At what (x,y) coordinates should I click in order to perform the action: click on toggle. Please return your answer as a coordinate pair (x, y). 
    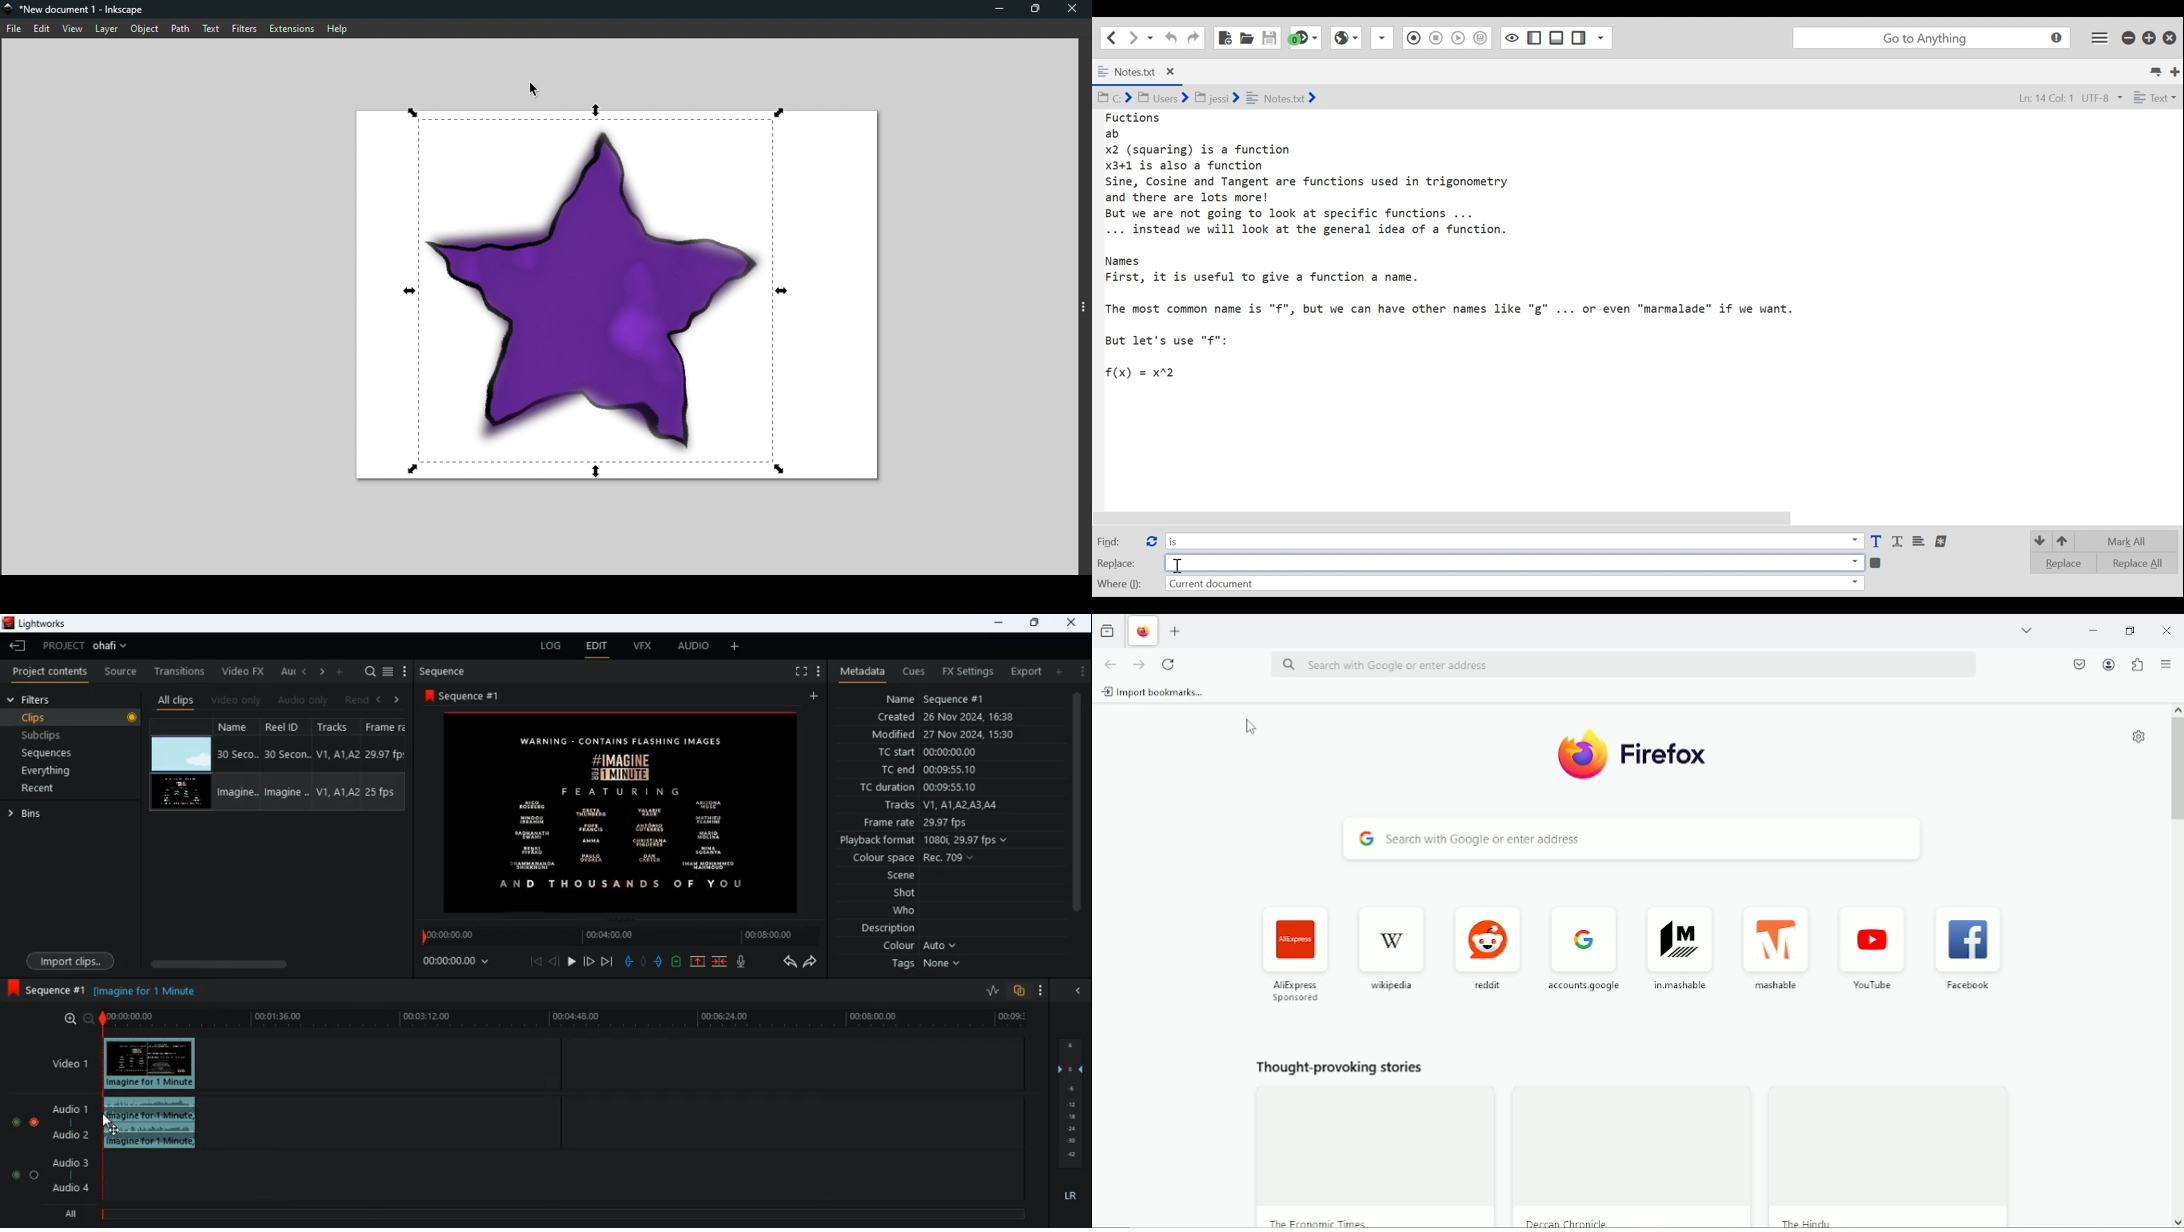
    Looking at the image, I should click on (14, 1120).